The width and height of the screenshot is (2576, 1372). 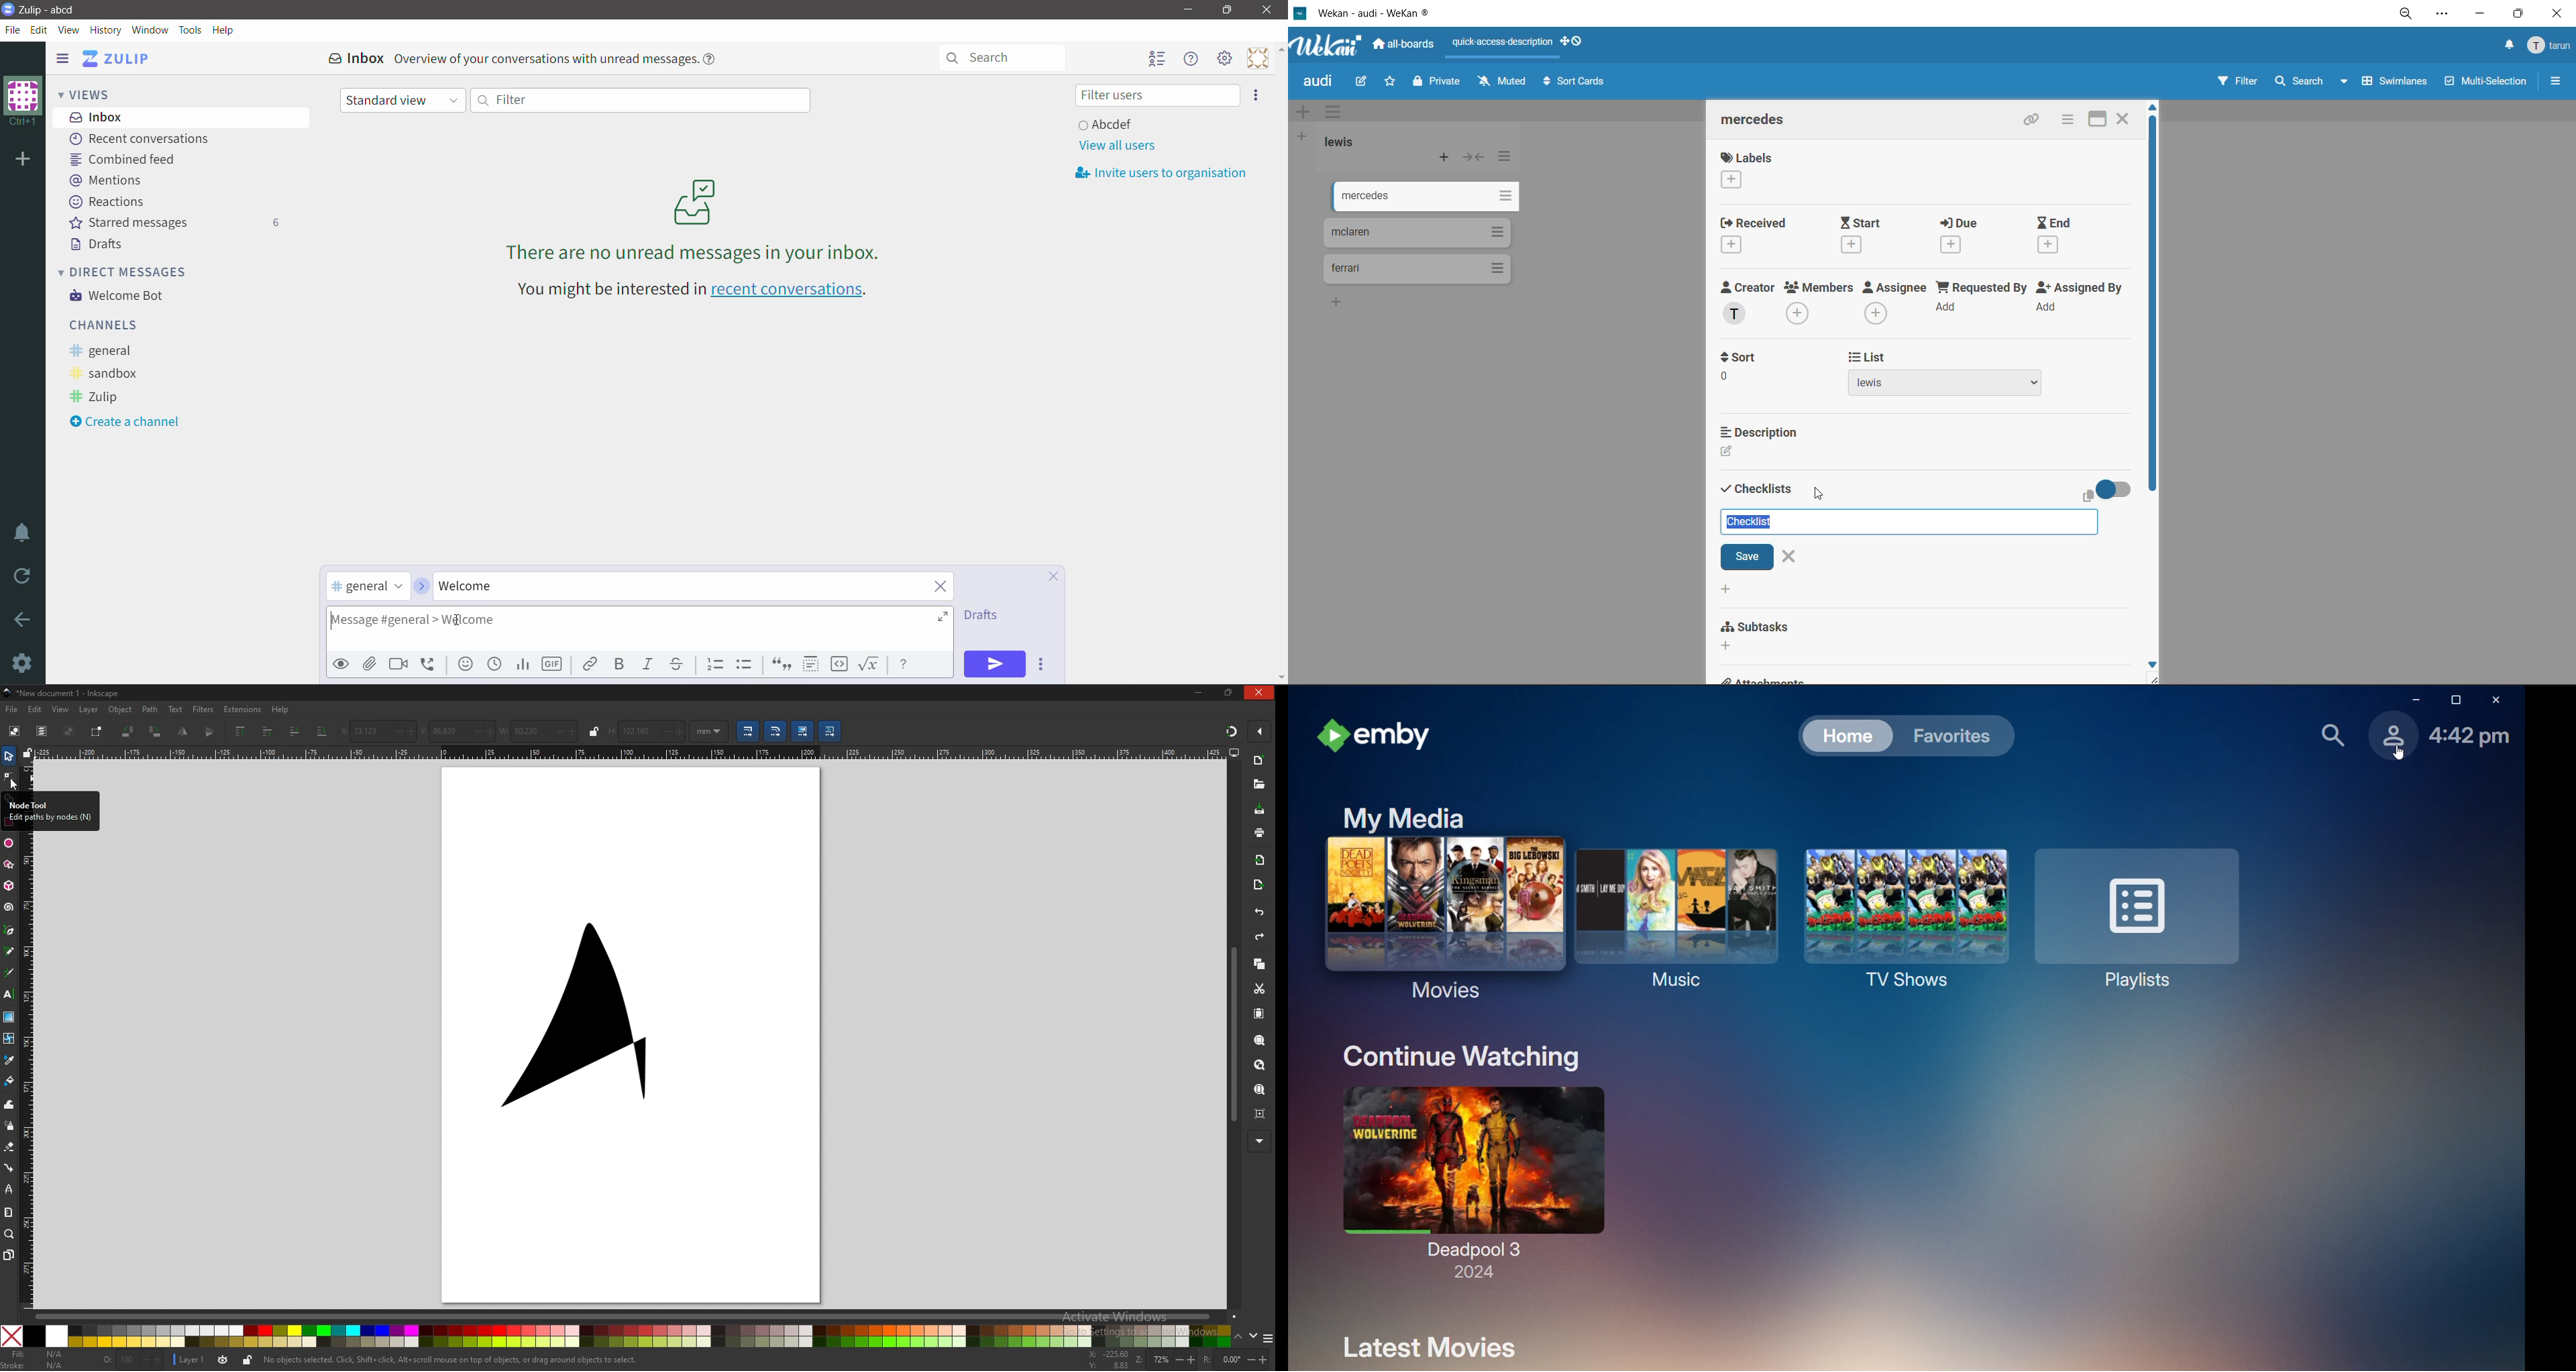 What do you see at coordinates (8, 8) in the screenshot?
I see `Application Logo` at bounding box center [8, 8].